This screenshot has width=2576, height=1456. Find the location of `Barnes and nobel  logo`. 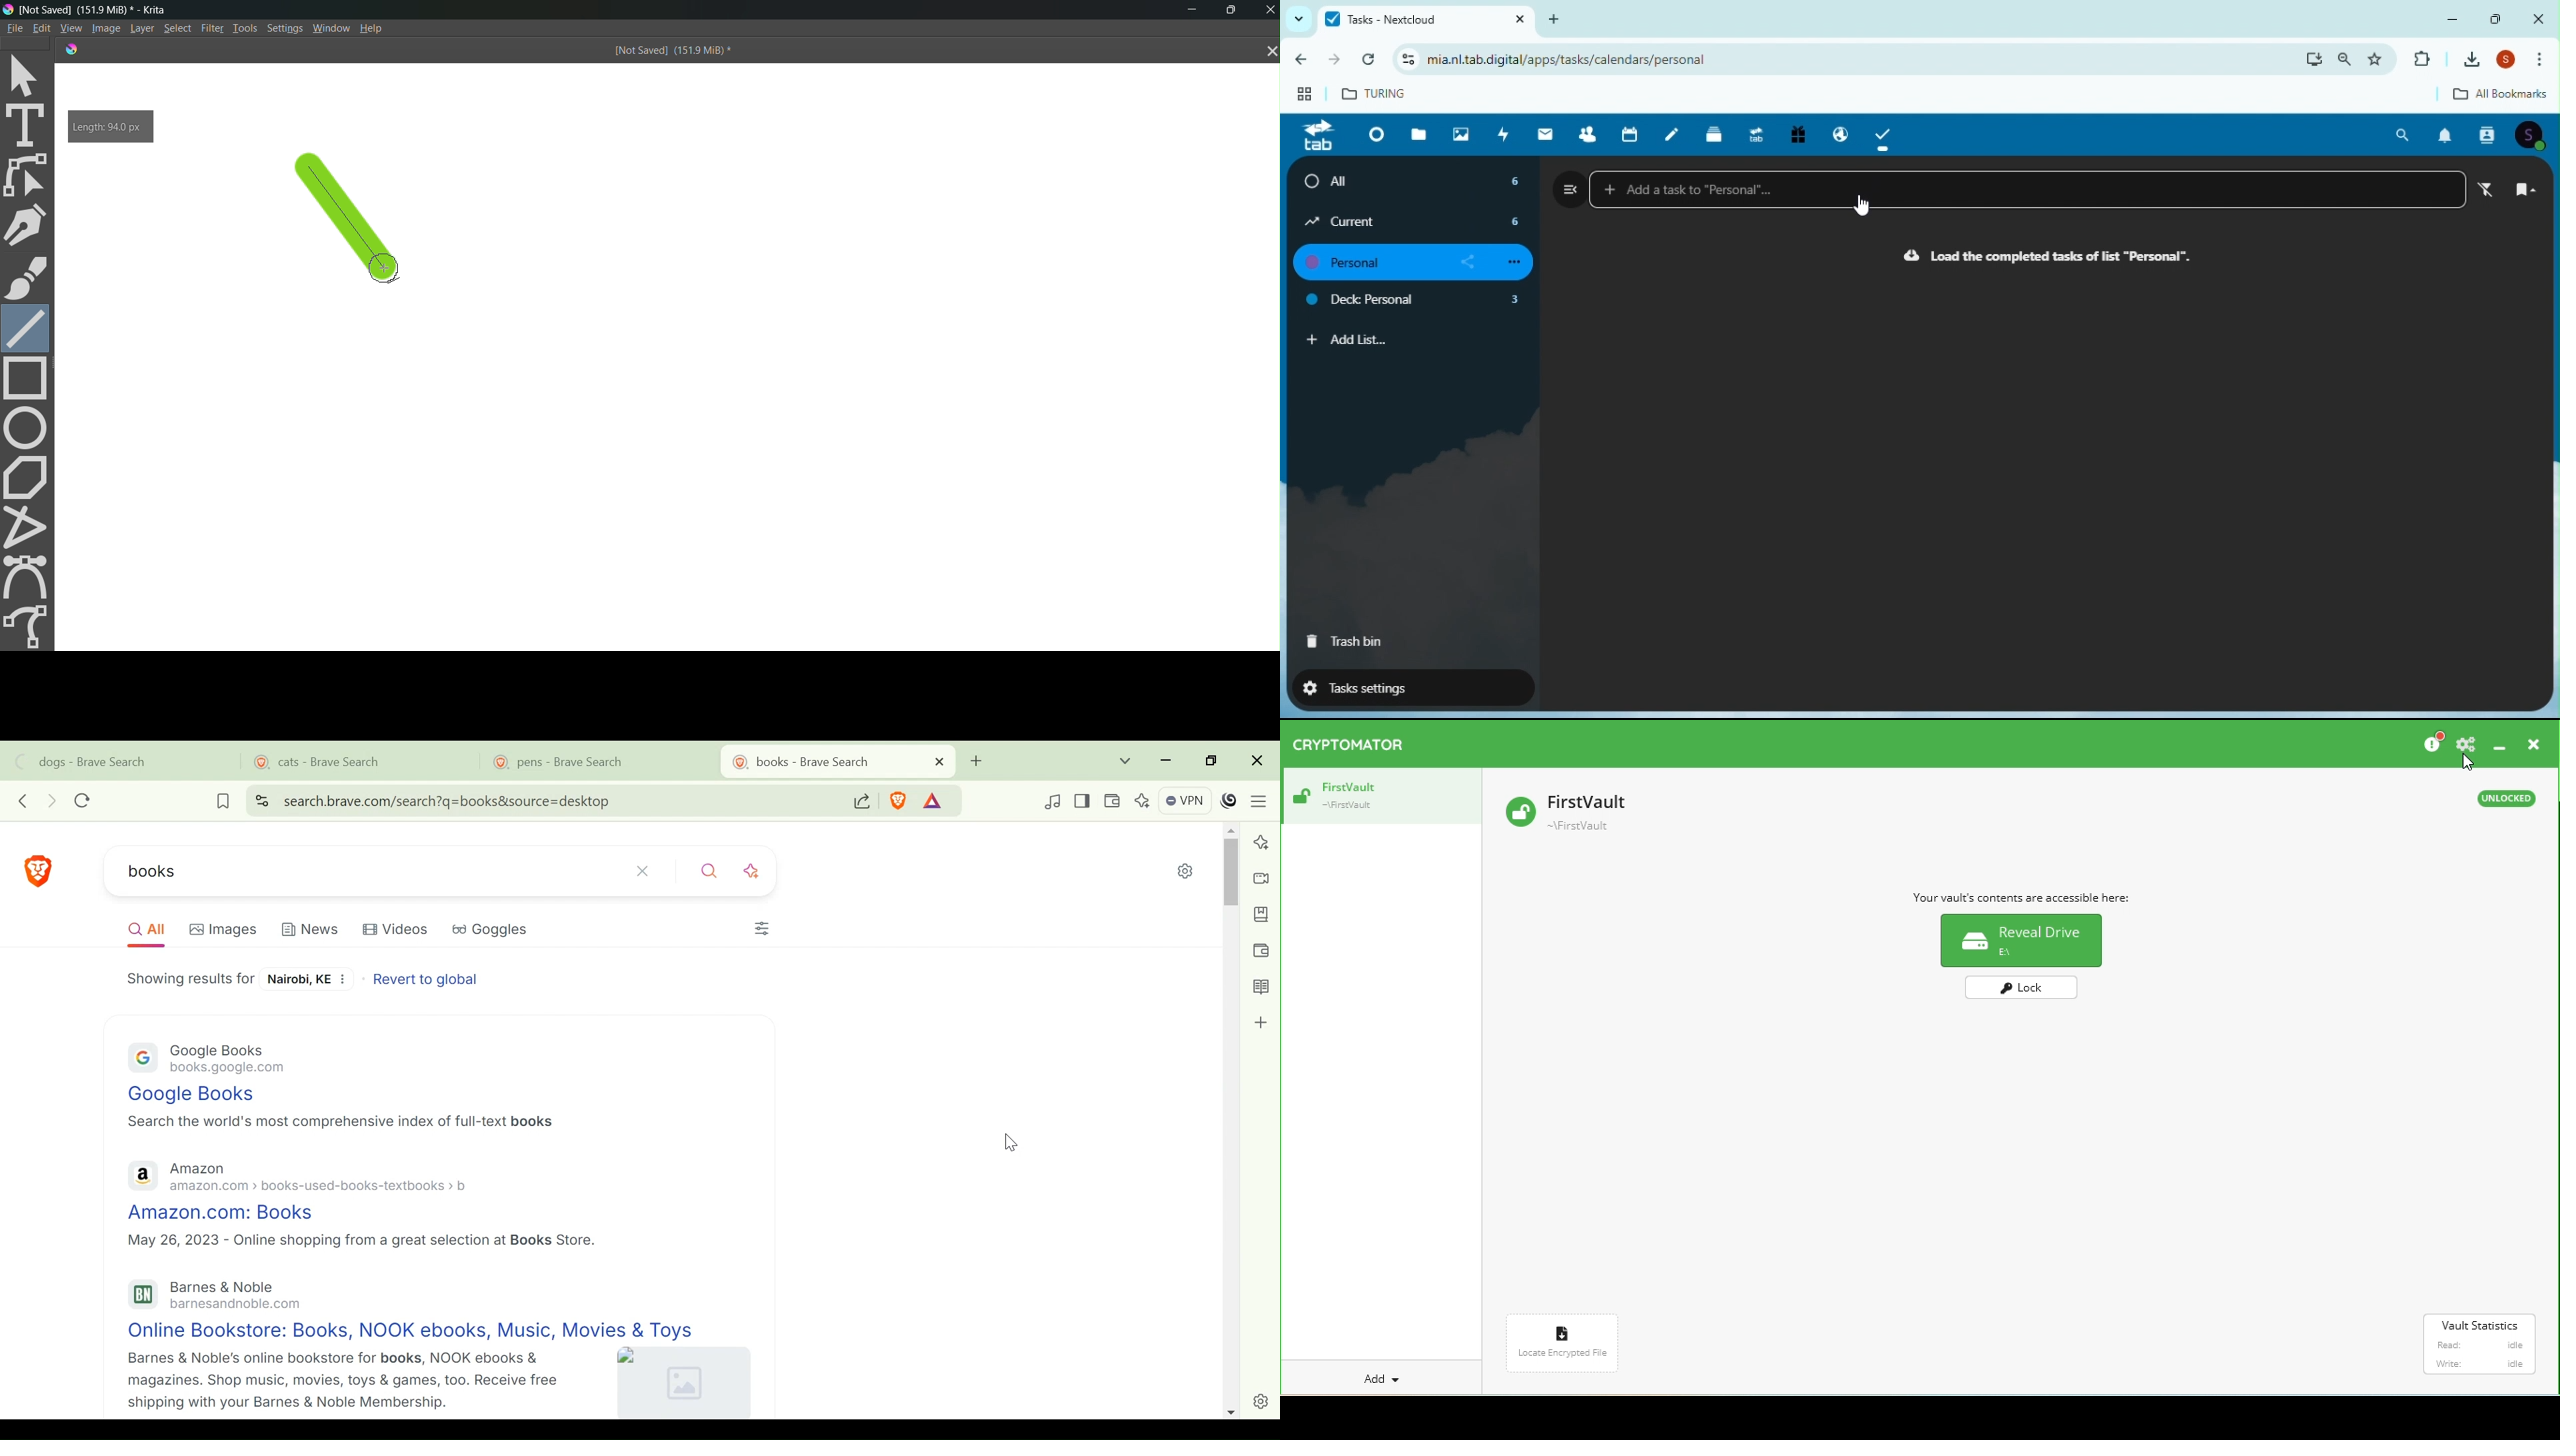

Barnes and nobel  logo is located at coordinates (137, 1294).